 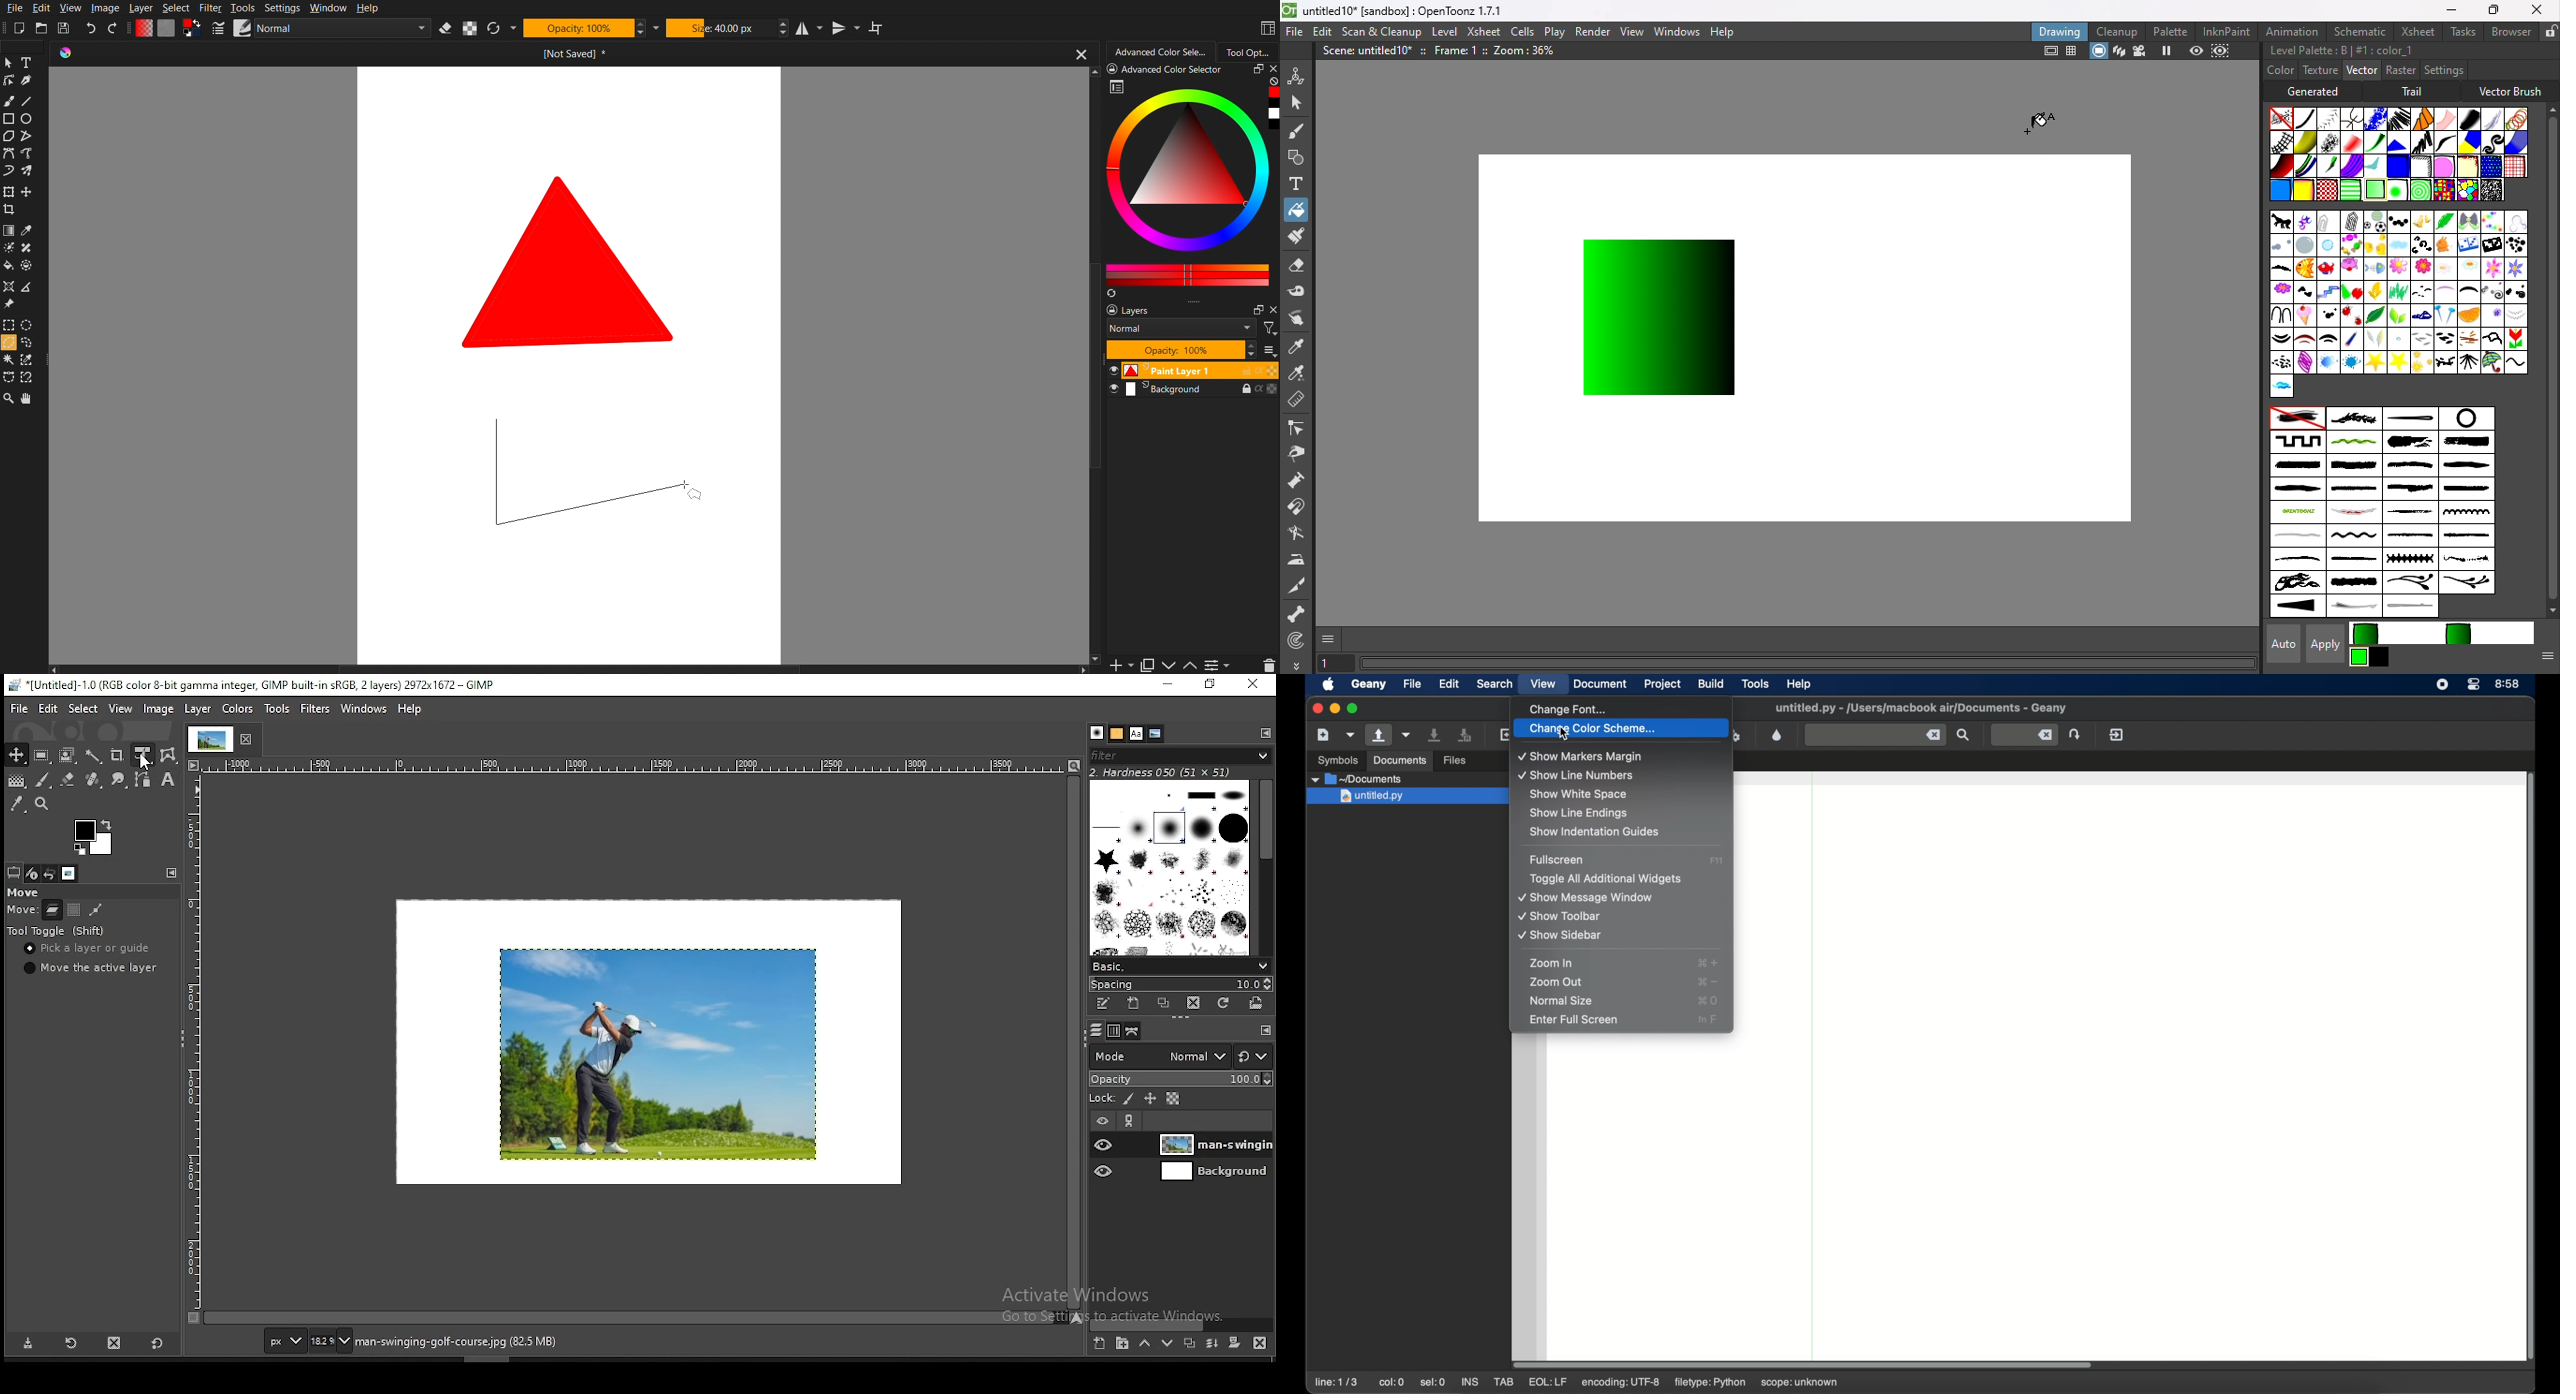 What do you see at coordinates (1709, 963) in the screenshot?
I see `zoom in shortcut` at bounding box center [1709, 963].